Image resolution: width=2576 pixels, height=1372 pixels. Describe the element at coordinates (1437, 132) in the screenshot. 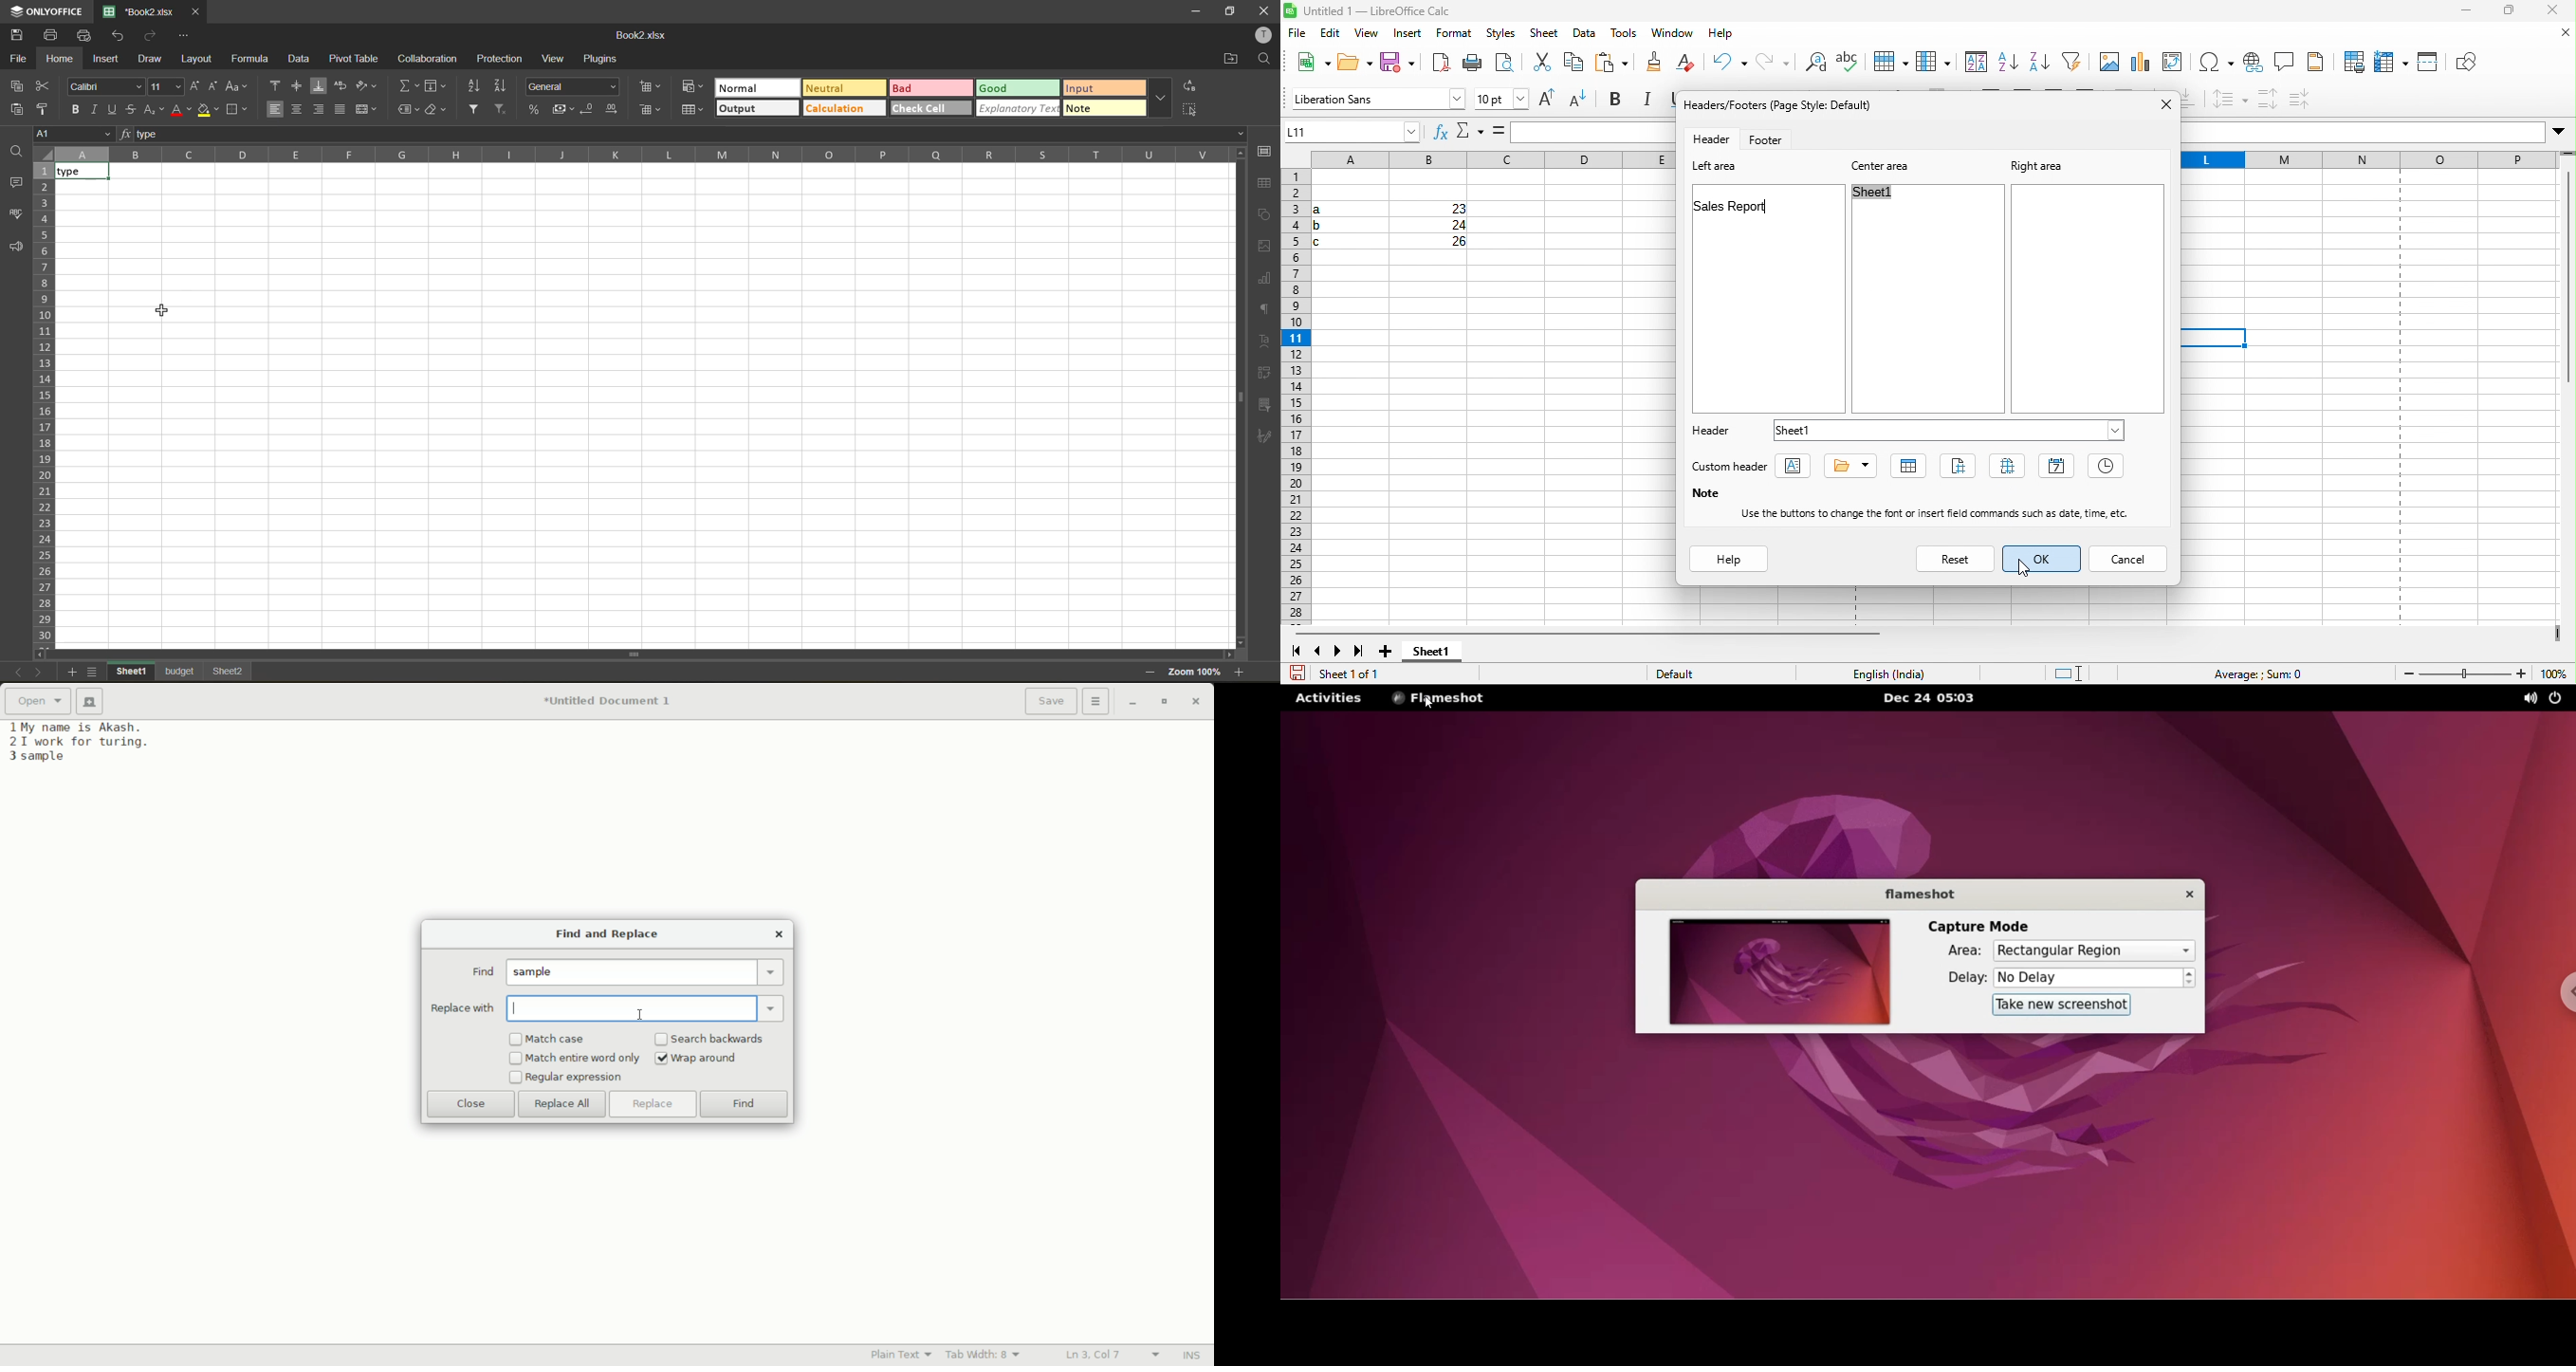

I see `function wizard` at that location.